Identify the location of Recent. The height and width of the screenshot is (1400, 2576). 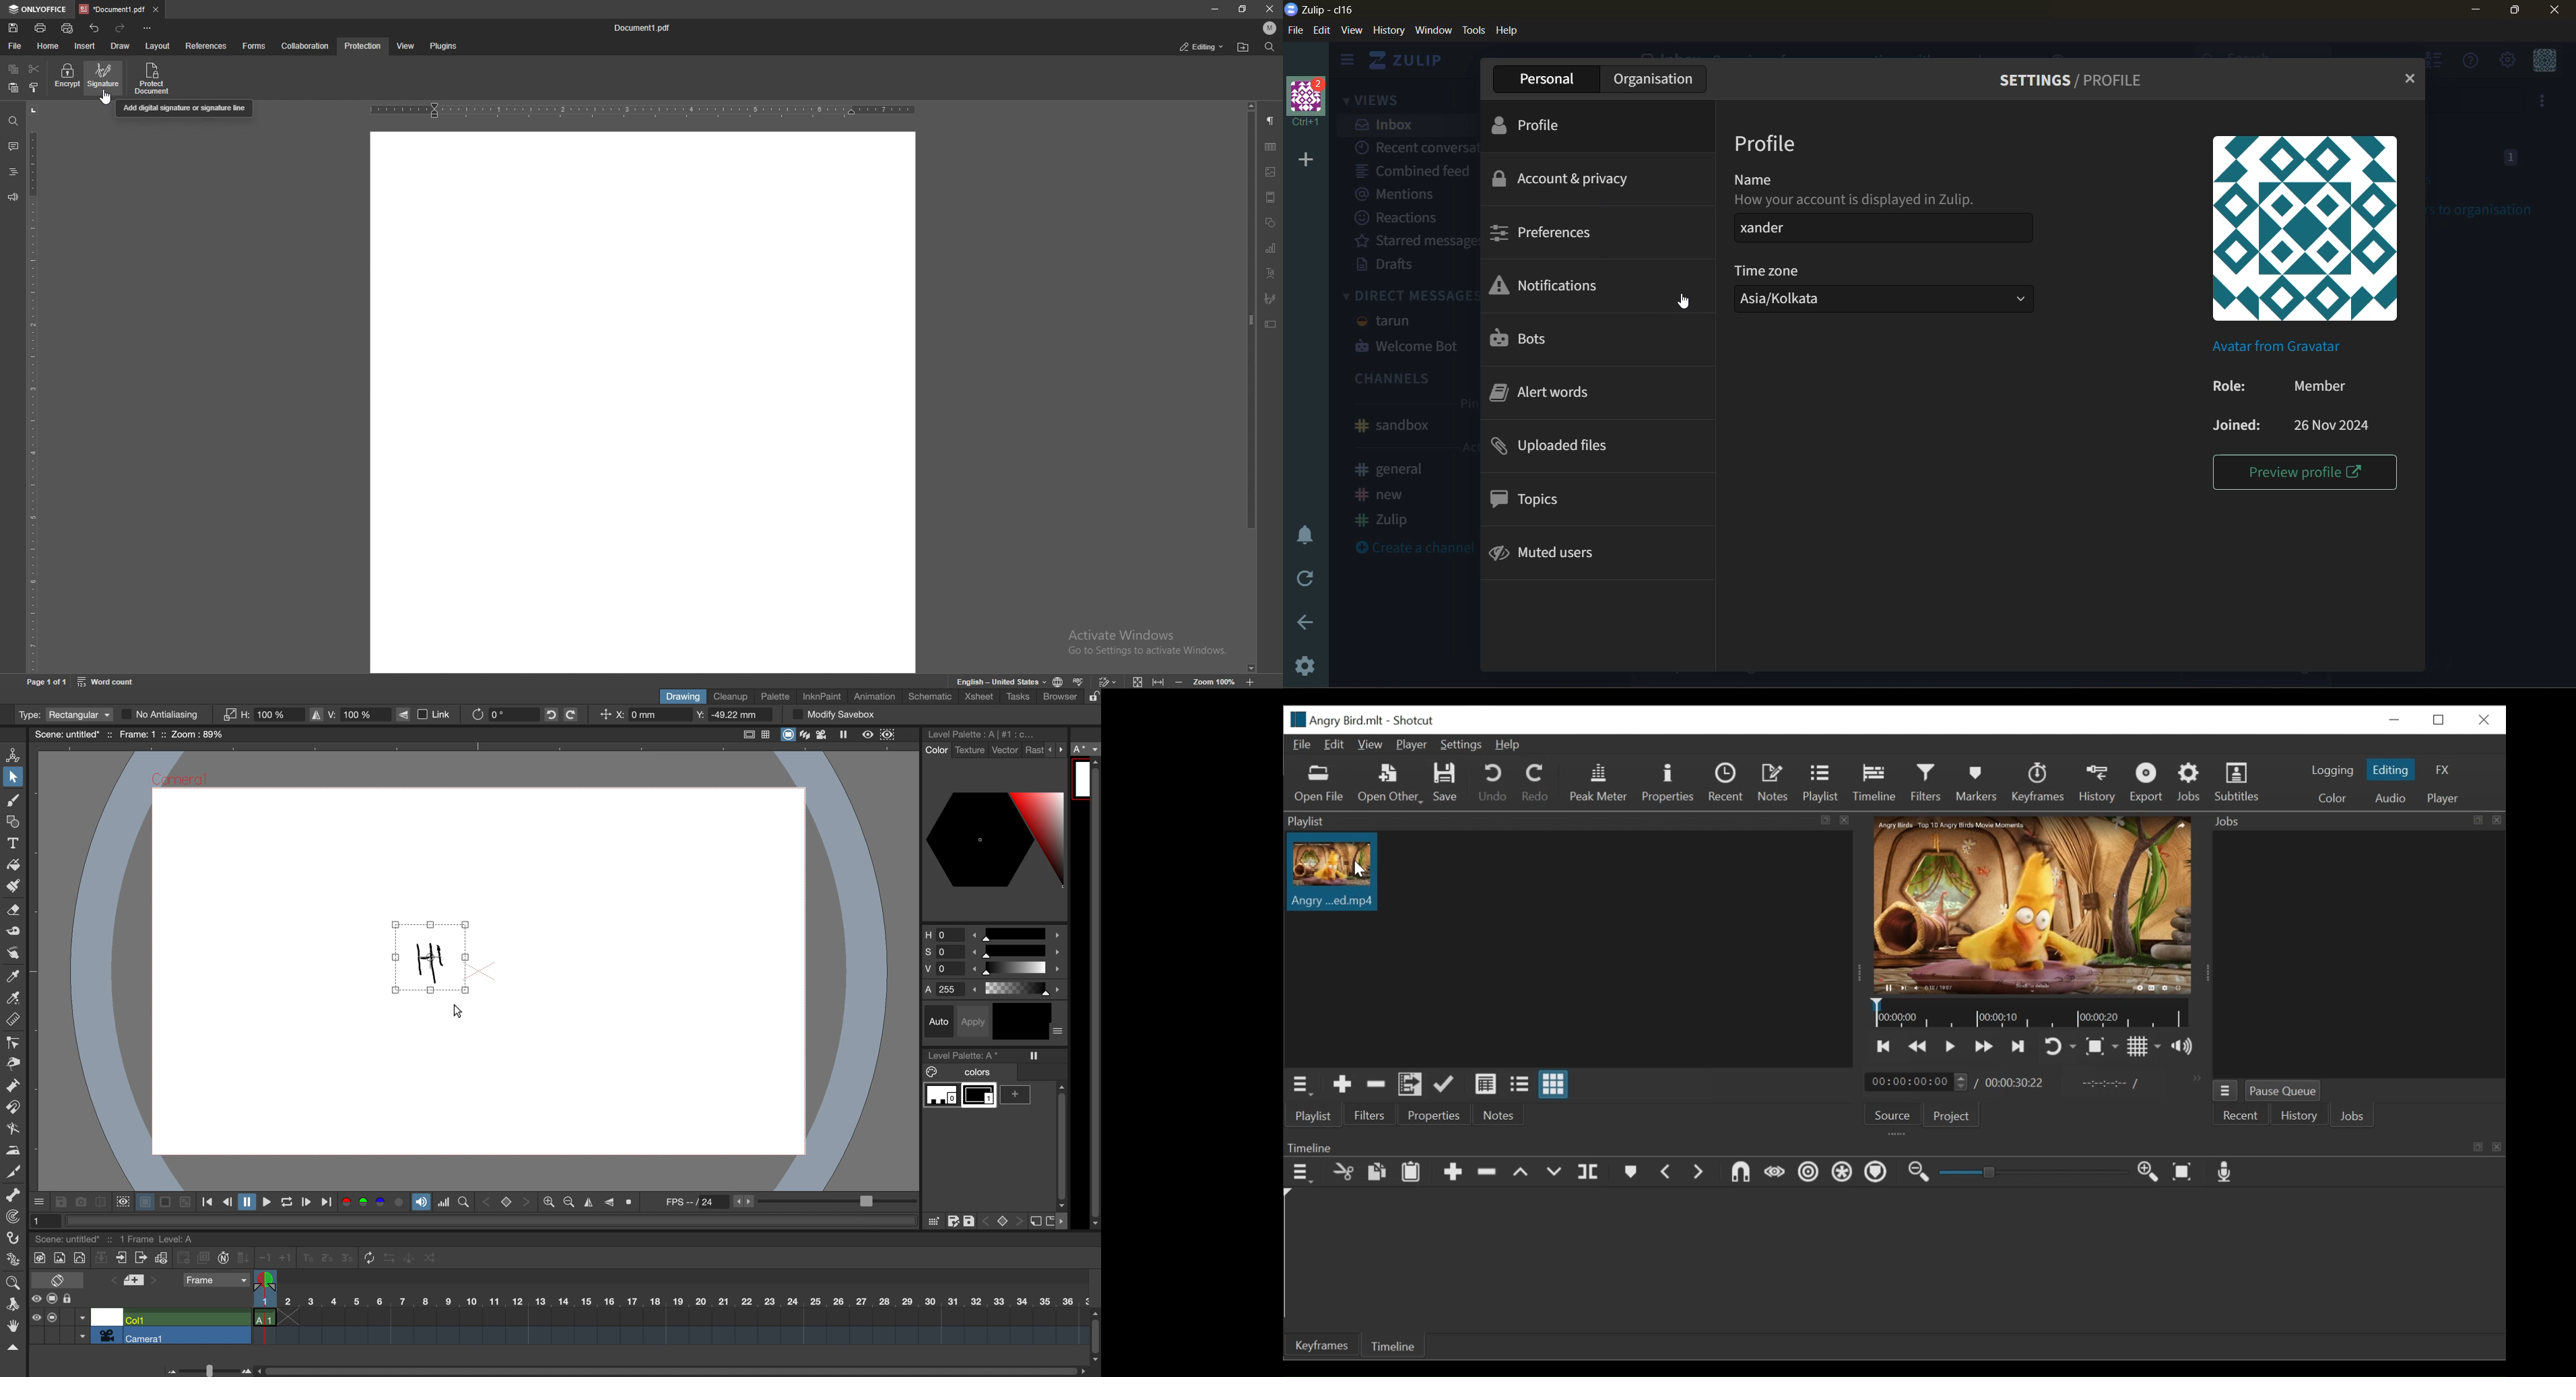
(2241, 1116).